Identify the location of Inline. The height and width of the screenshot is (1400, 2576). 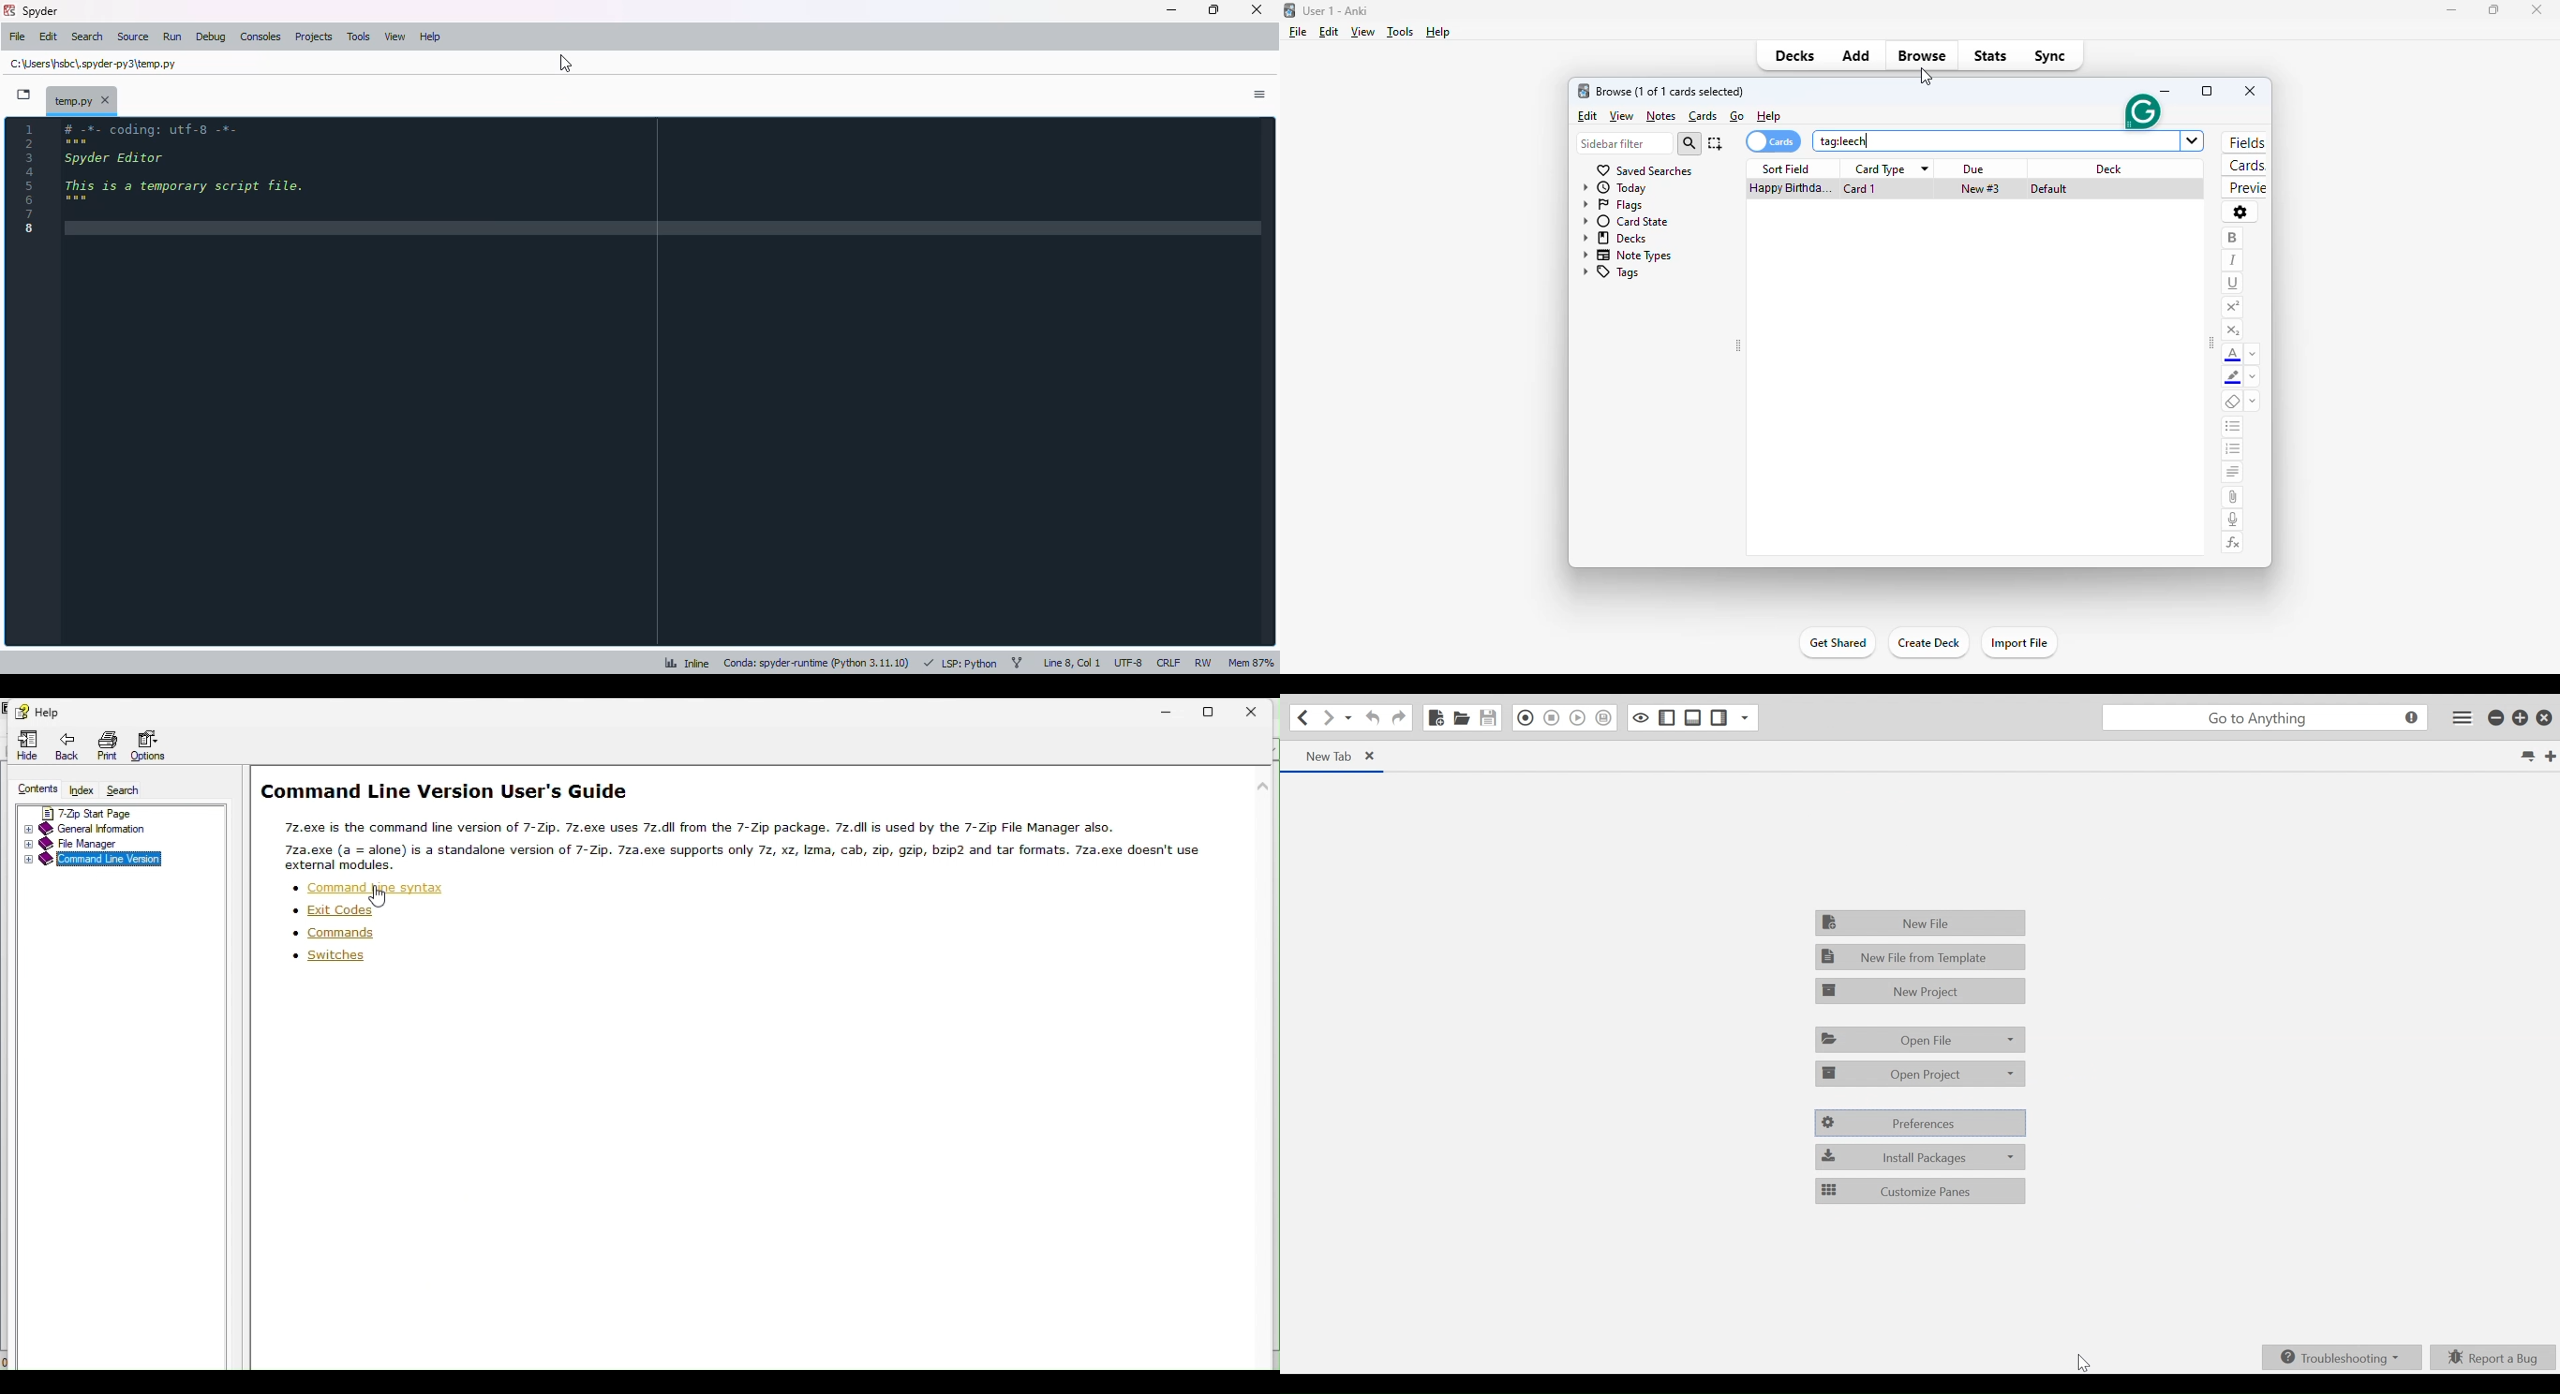
(699, 665).